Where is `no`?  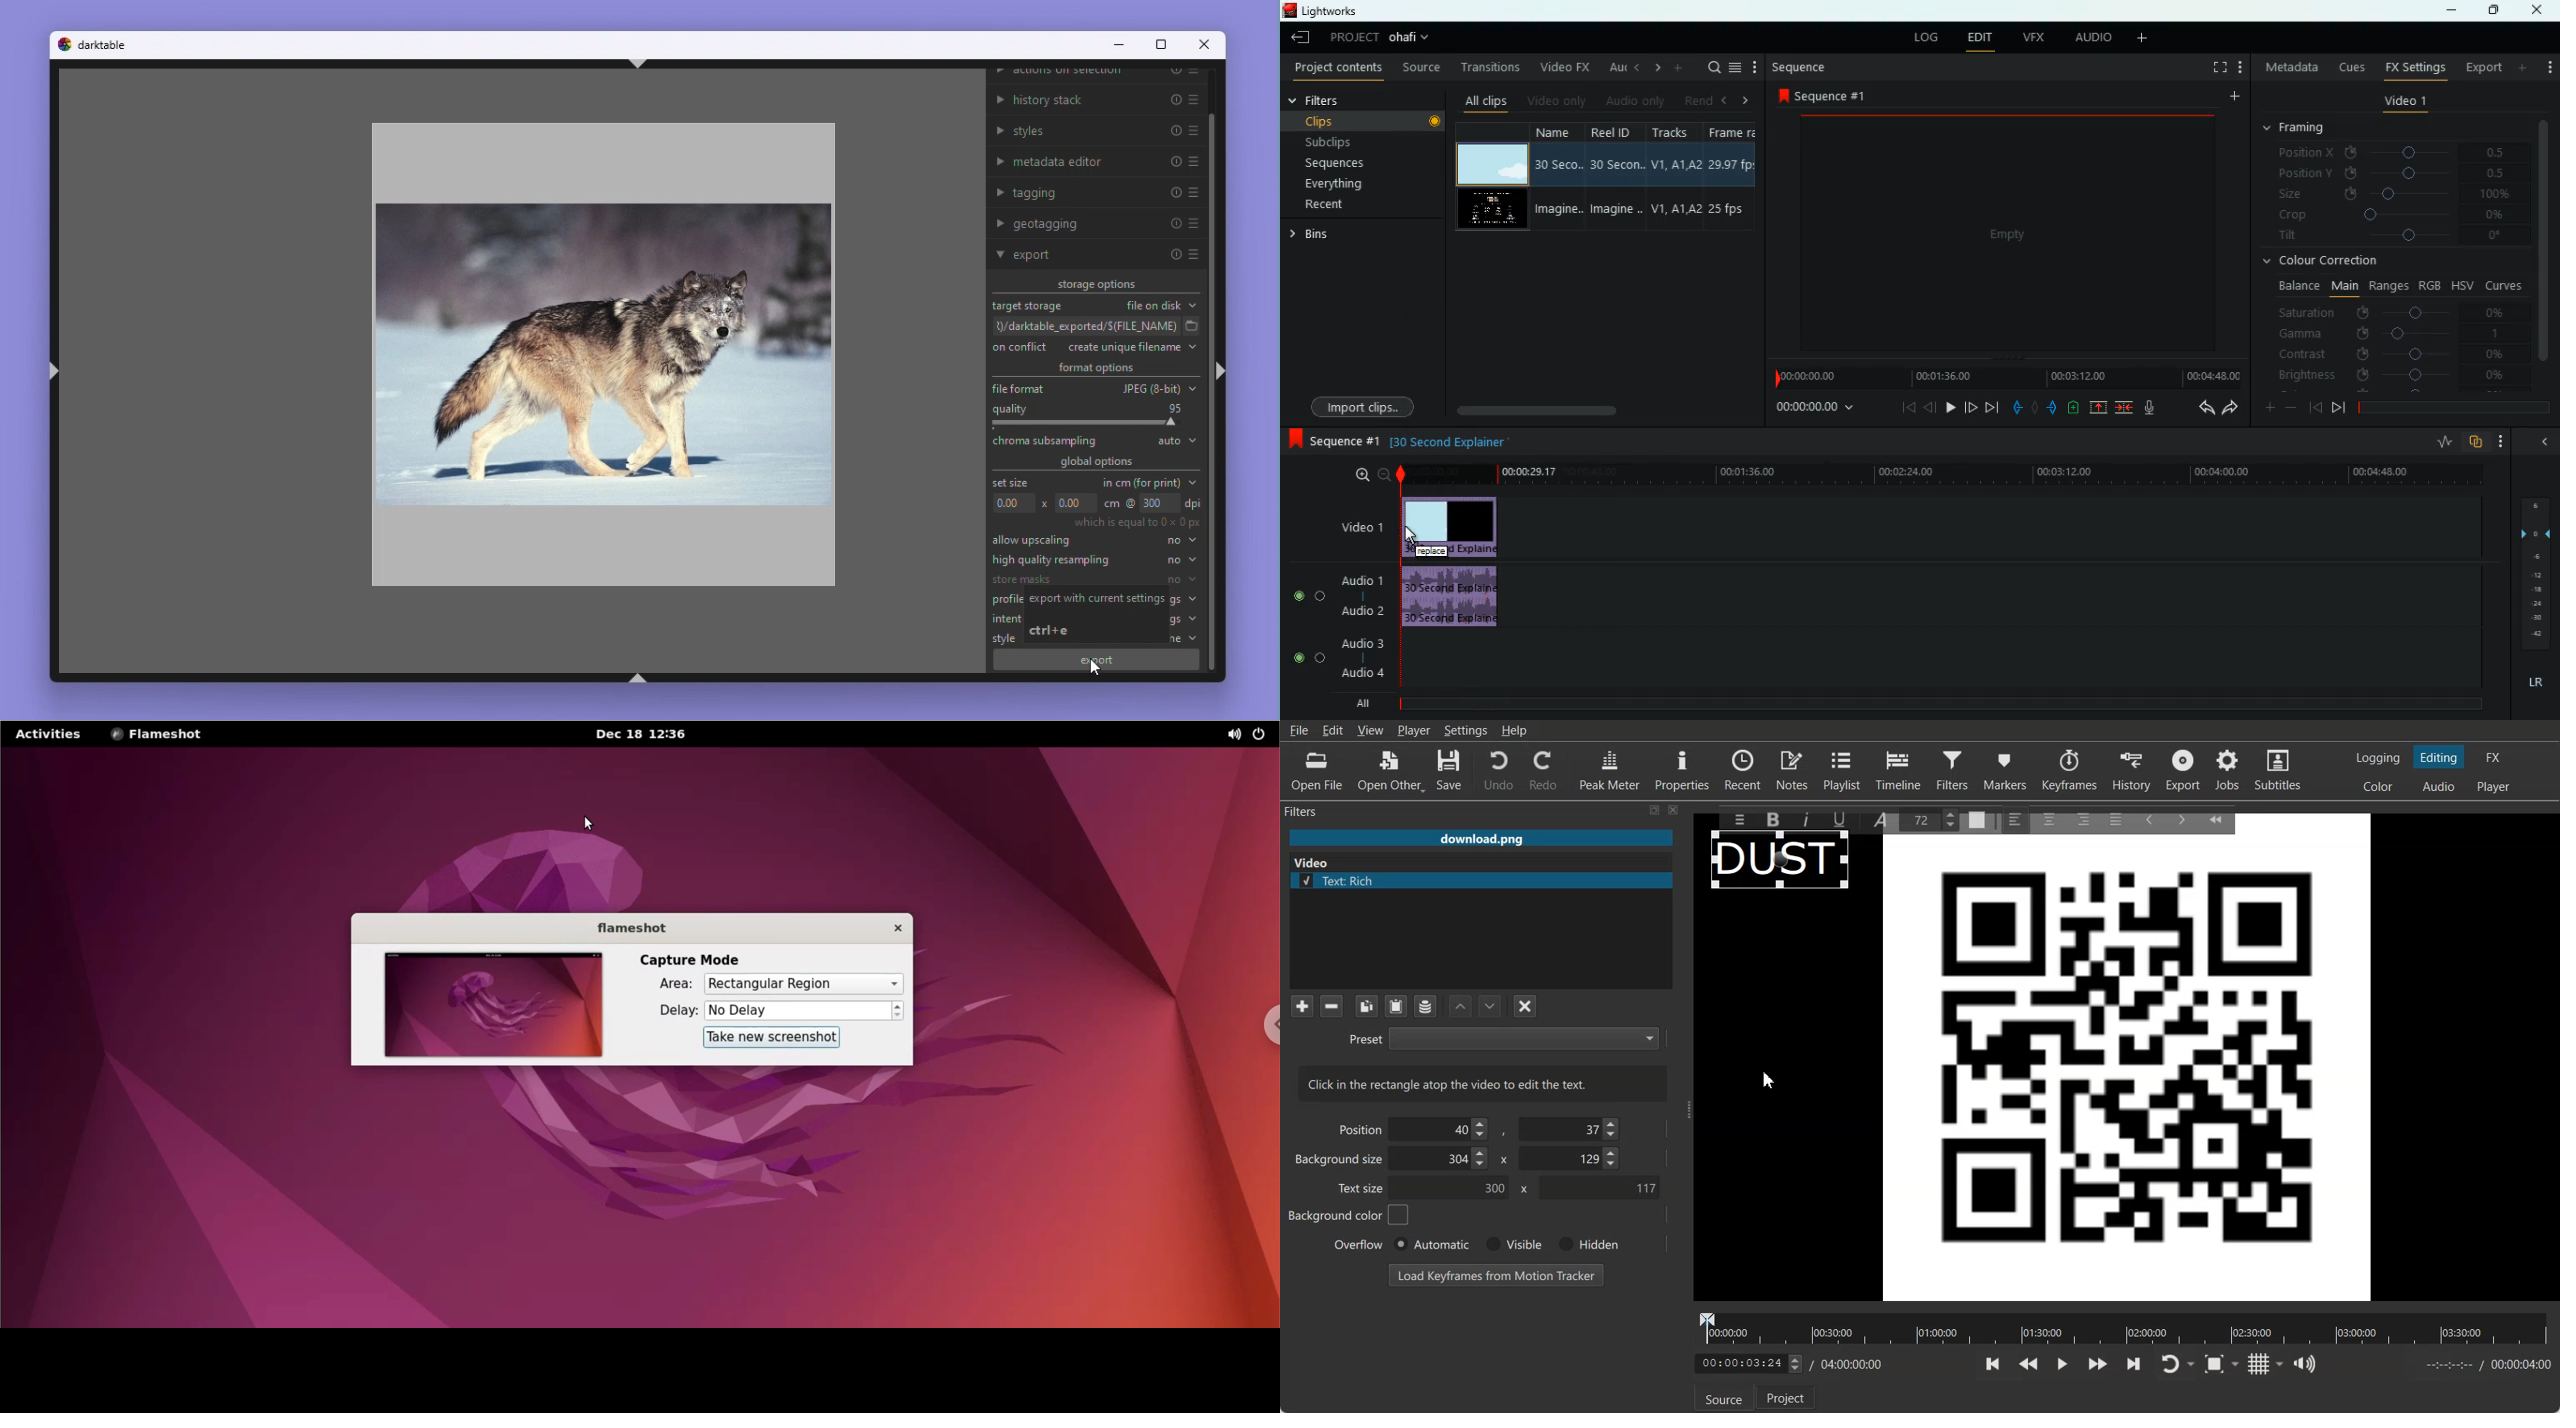 no is located at coordinates (1184, 581).